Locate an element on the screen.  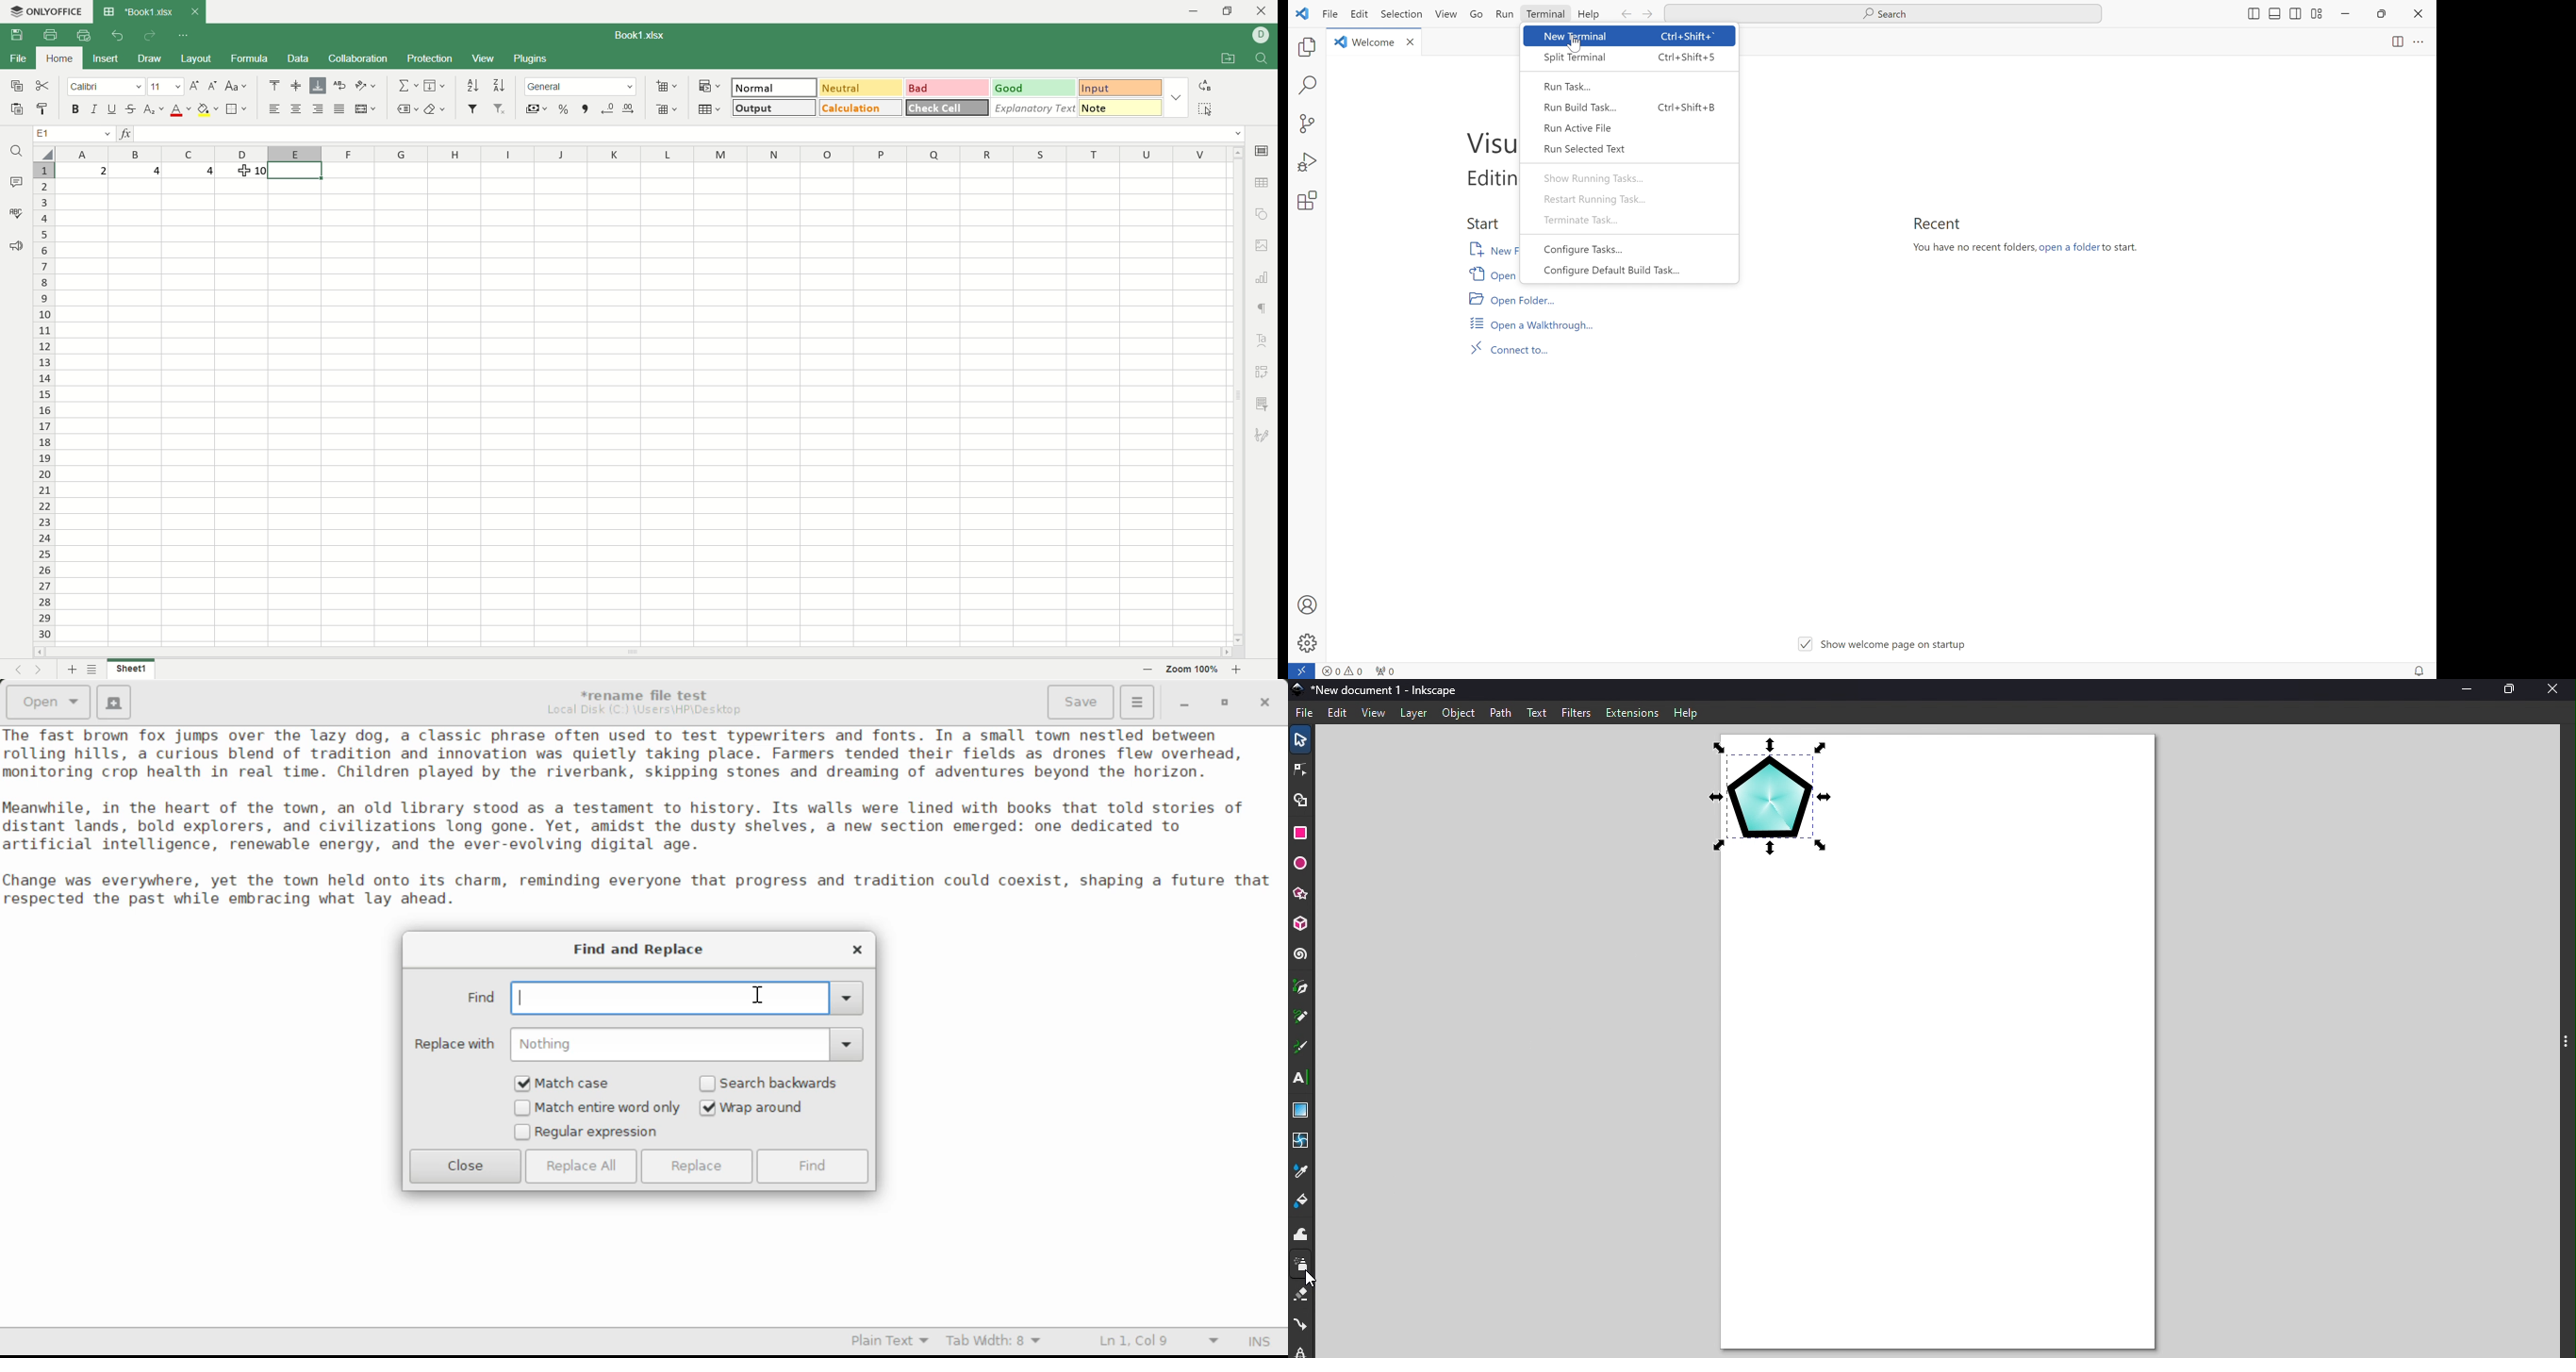
cell selected is located at coordinates (295, 171).